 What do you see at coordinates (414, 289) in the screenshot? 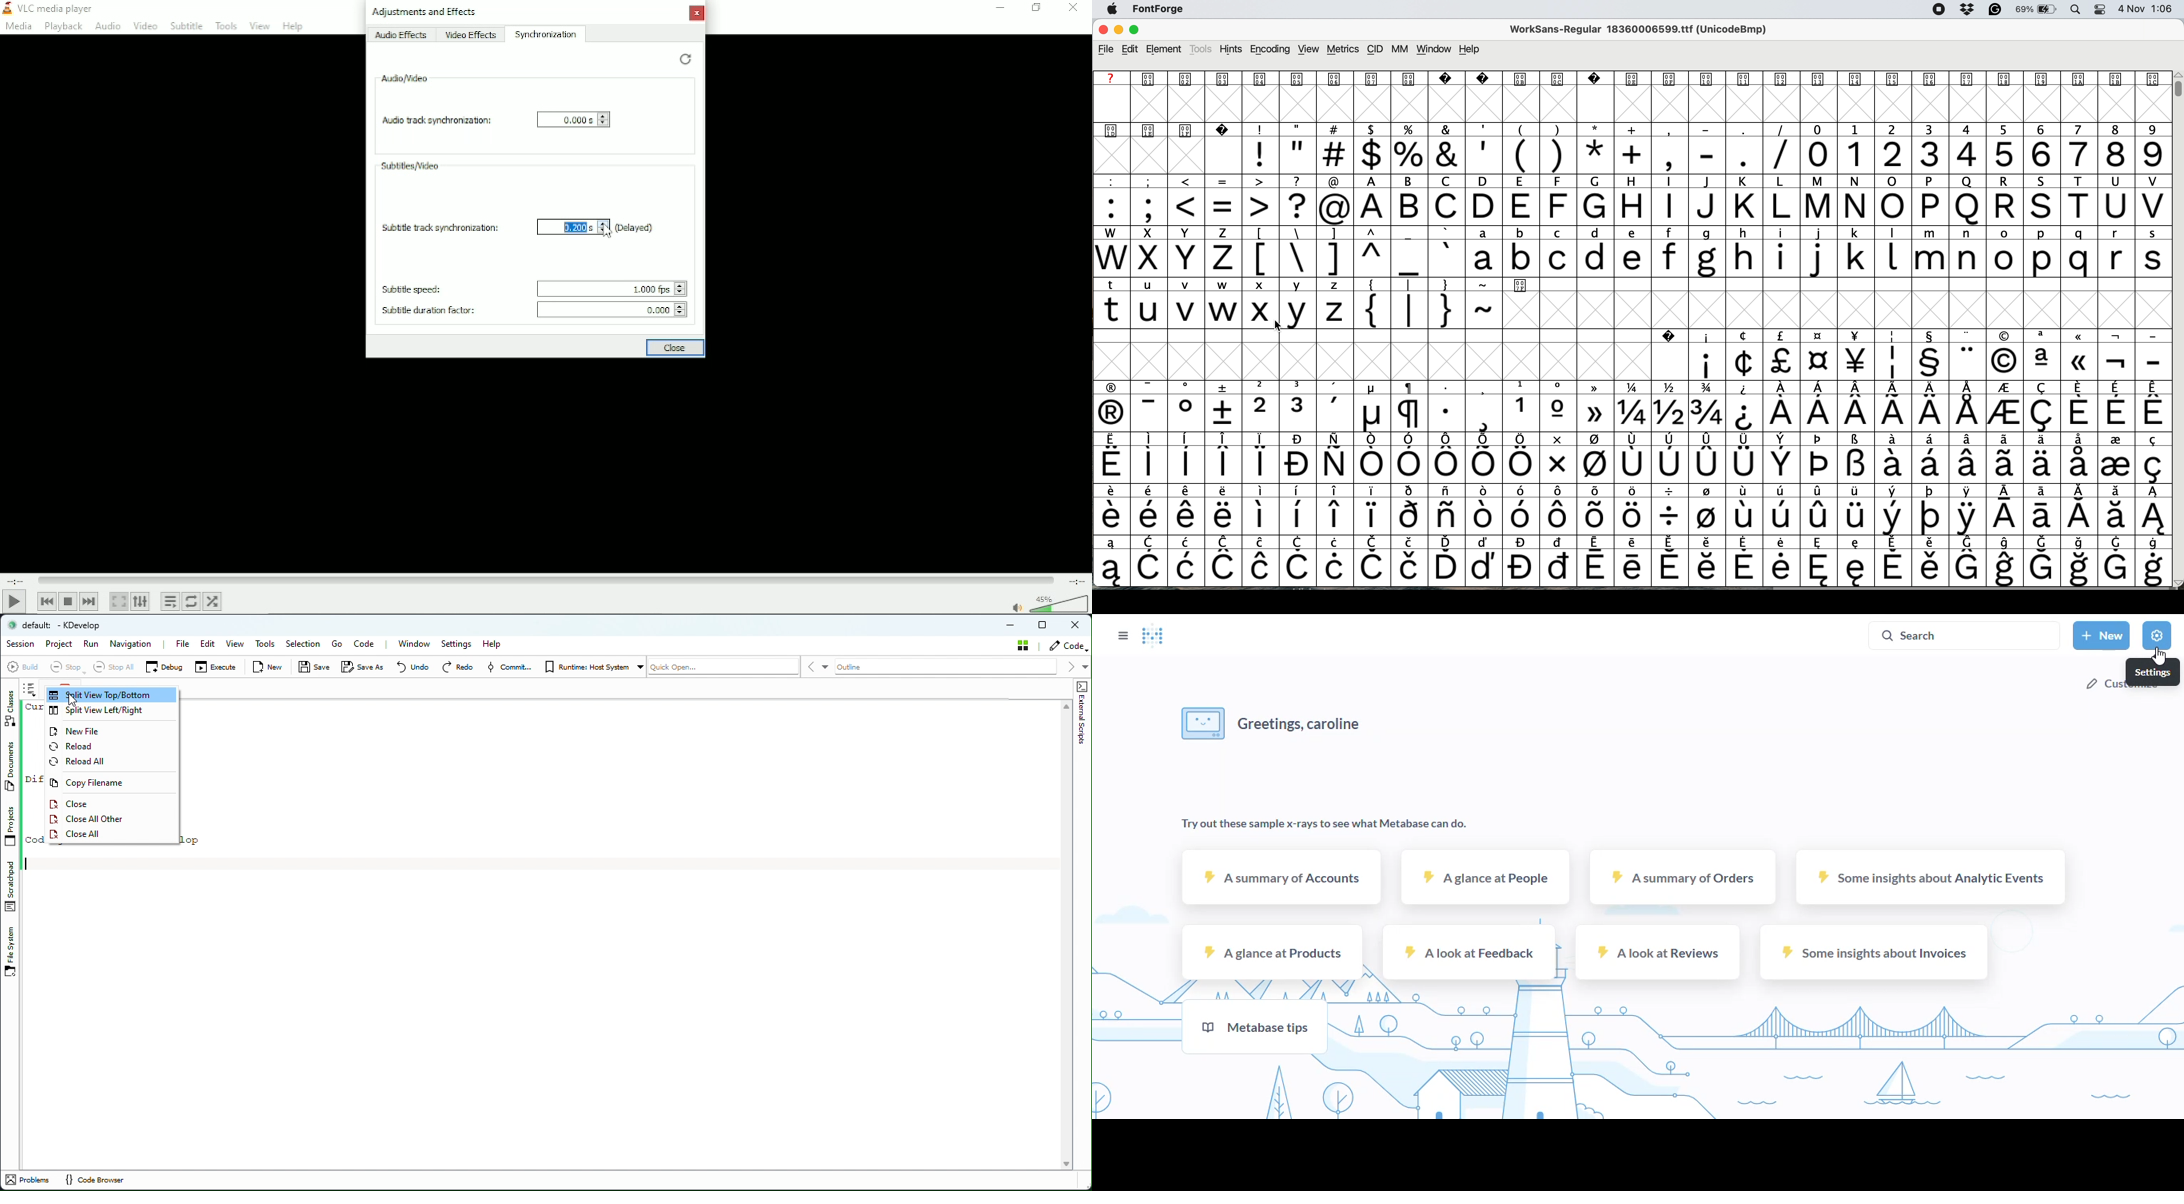
I see `Subtitle speed` at bounding box center [414, 289].